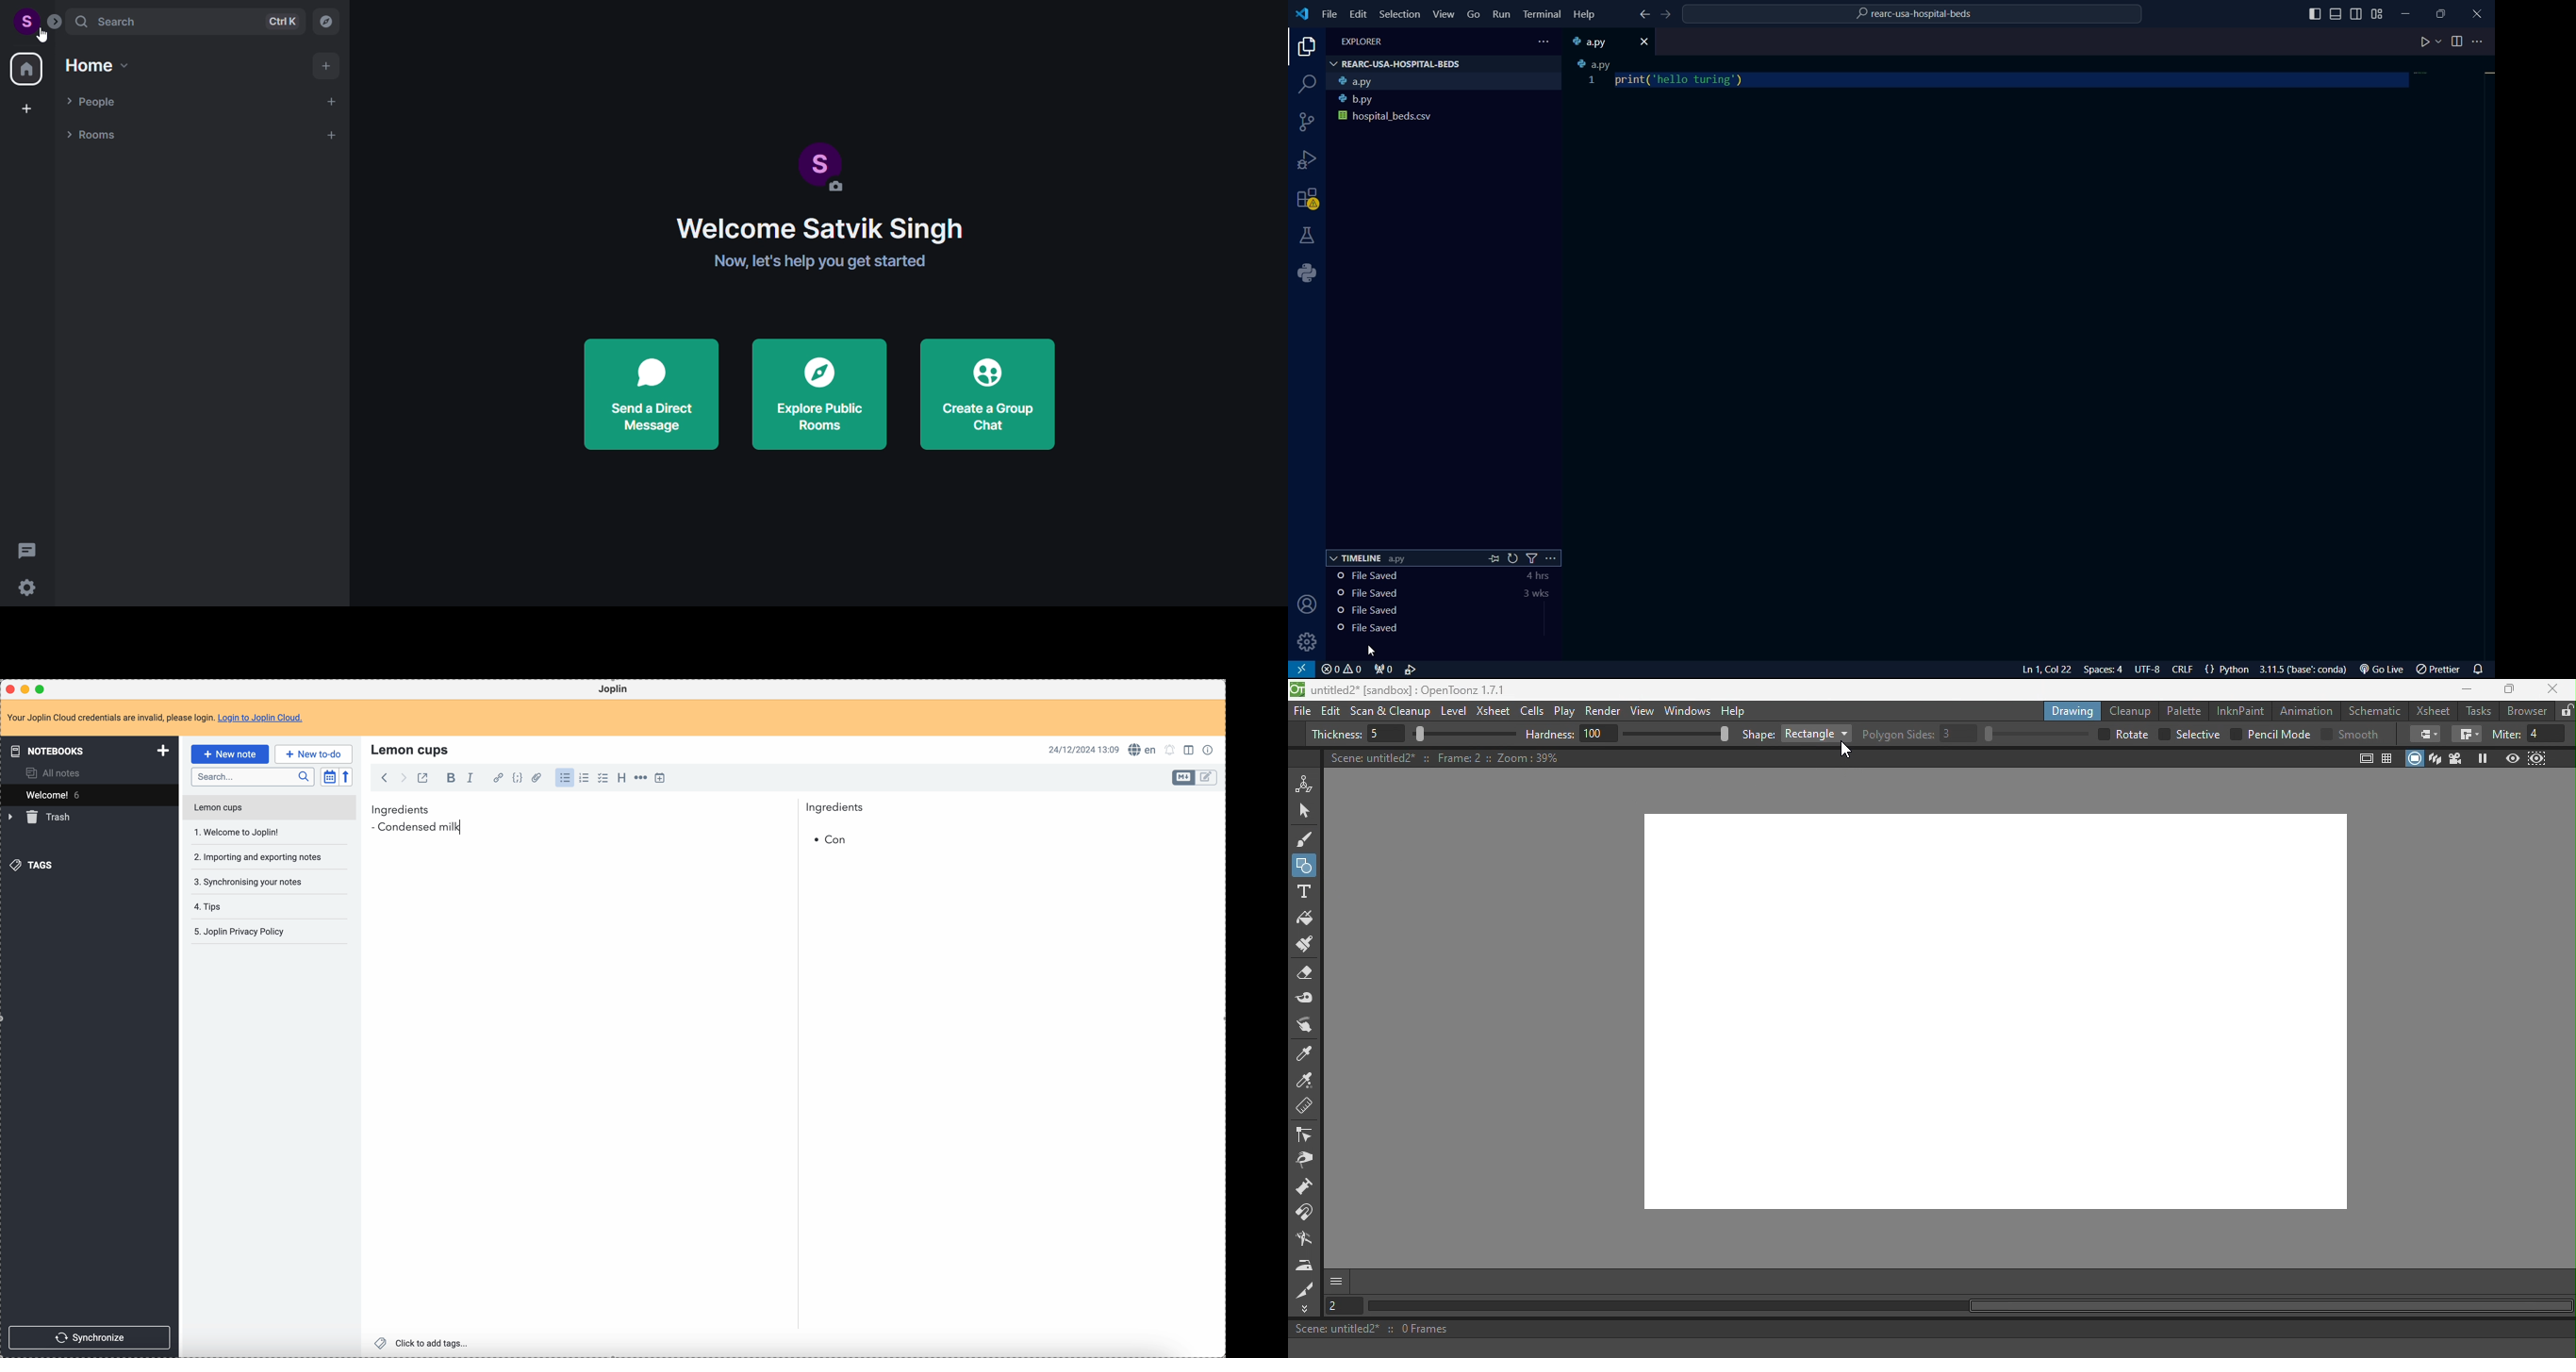  Describe the element at coordinates (28, 108) in the screenshot. I see `create a space` at that location.